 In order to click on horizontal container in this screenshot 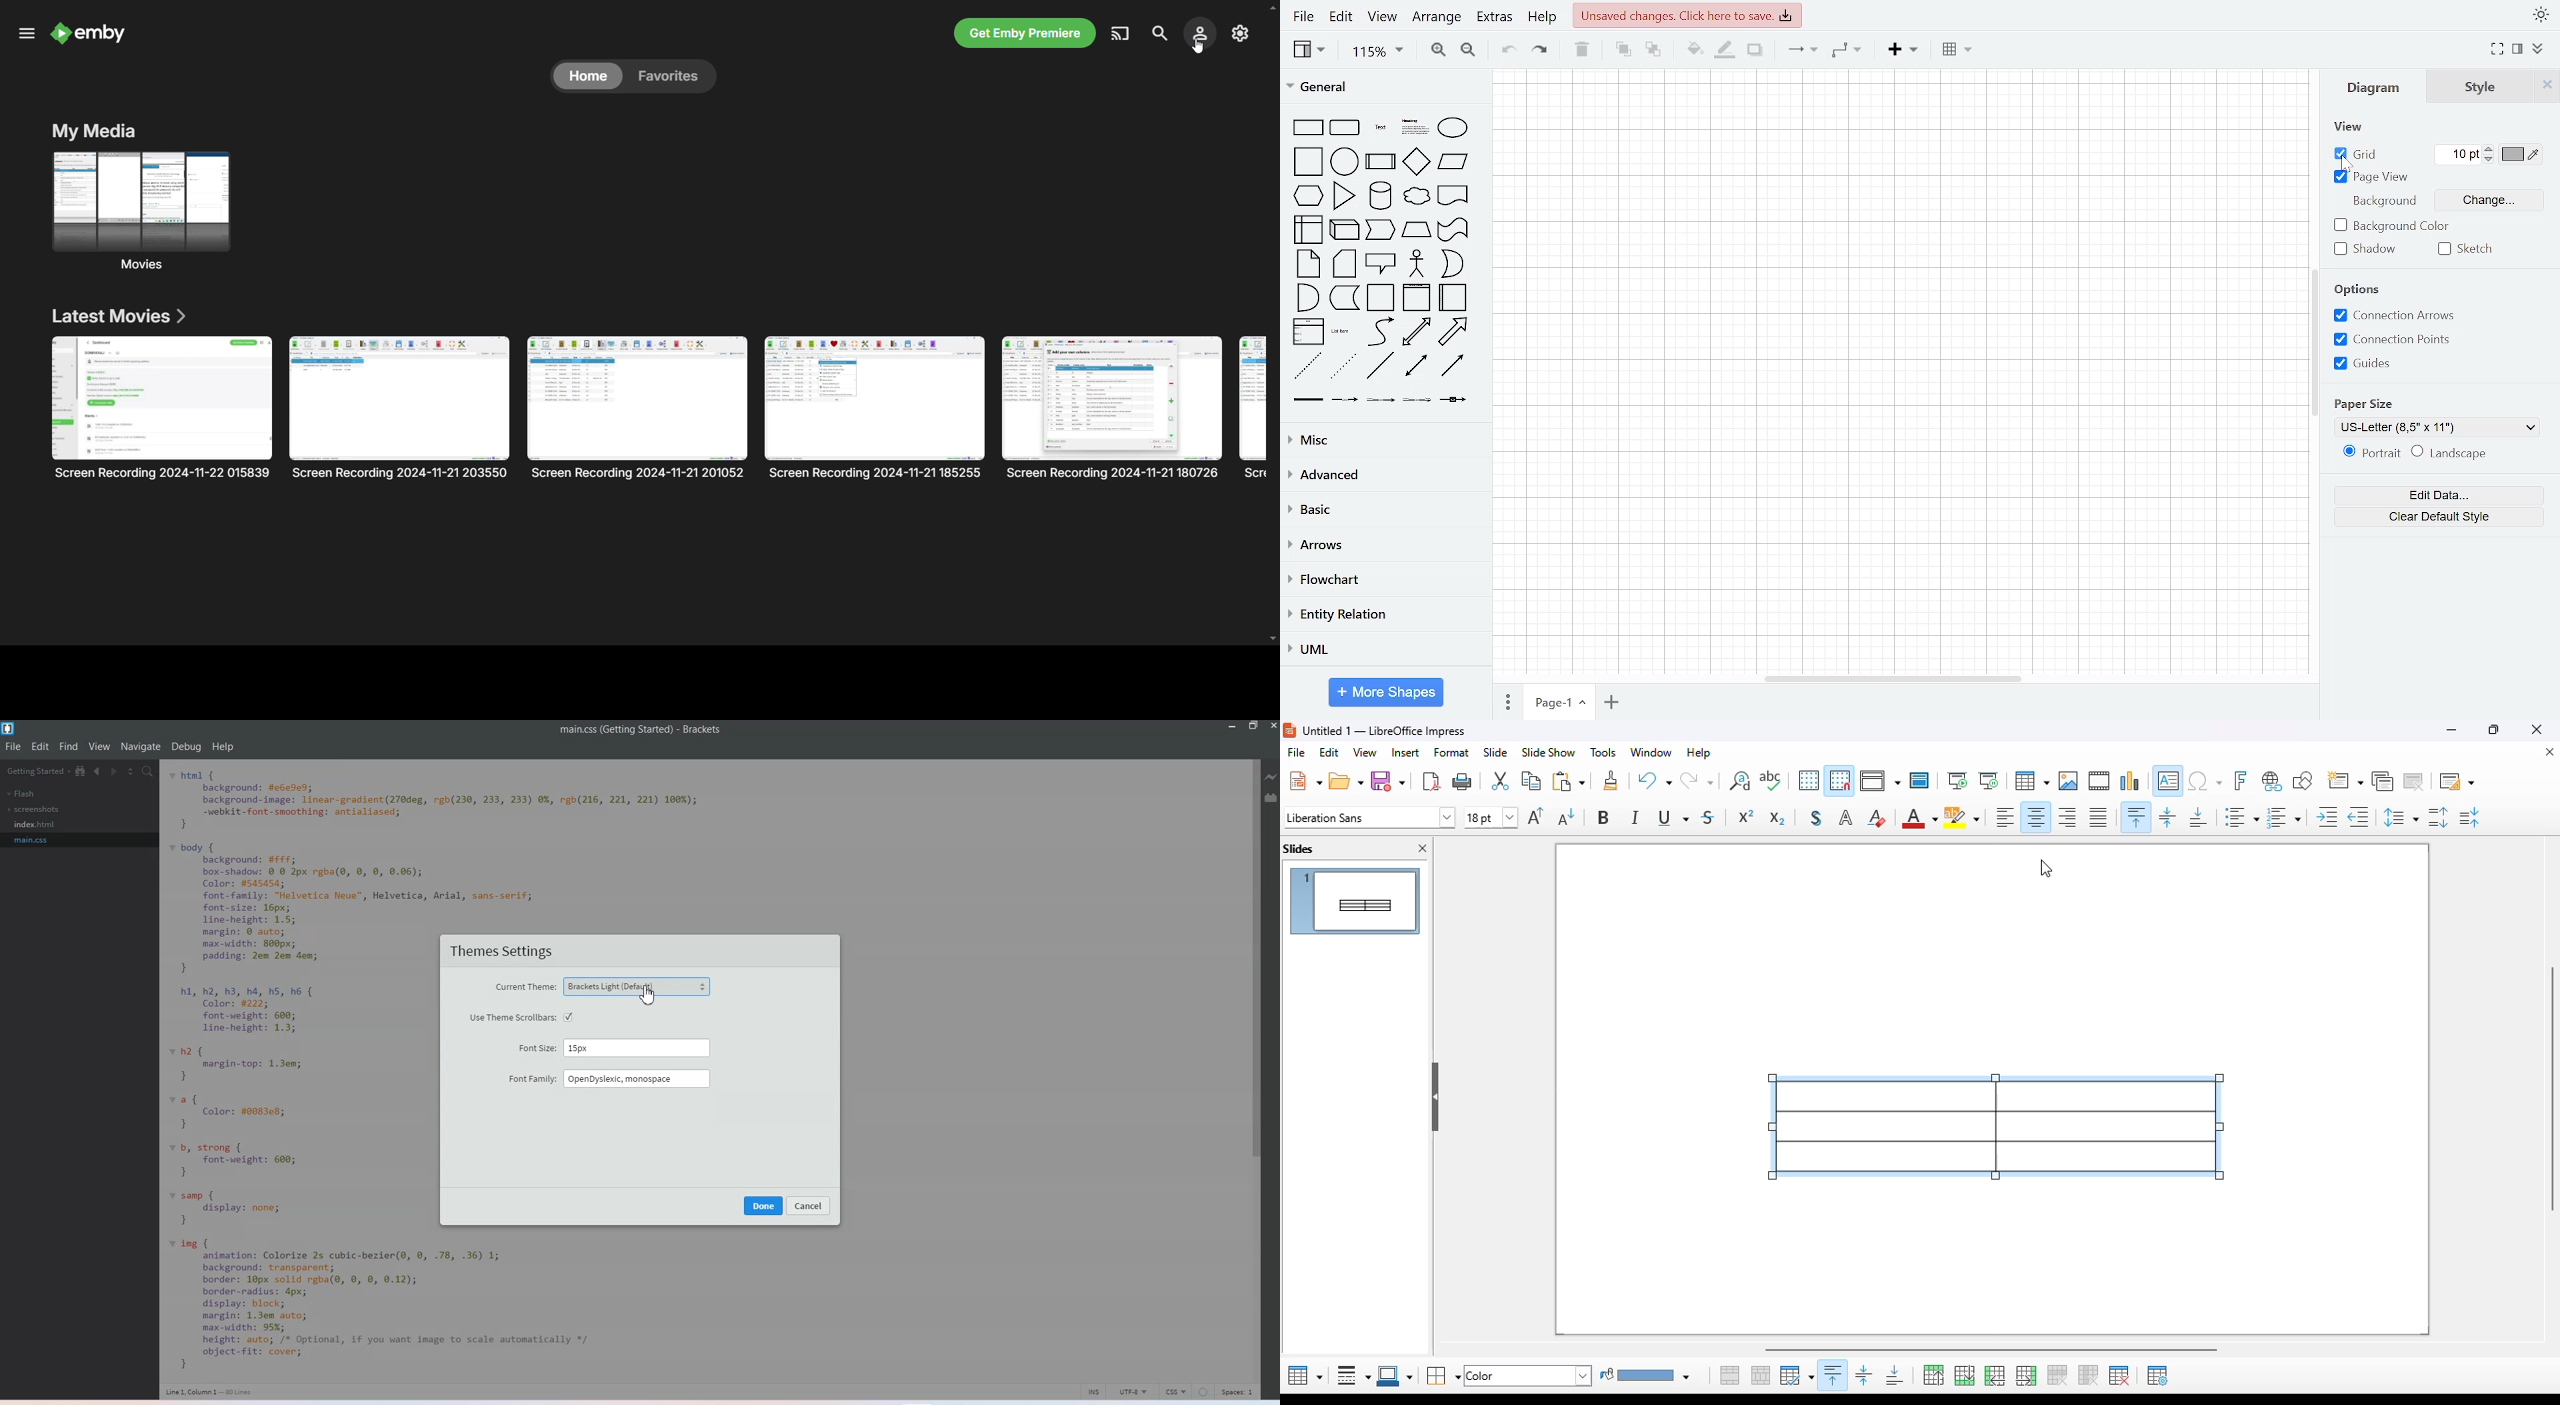, I will do `click(1451, 297)`.